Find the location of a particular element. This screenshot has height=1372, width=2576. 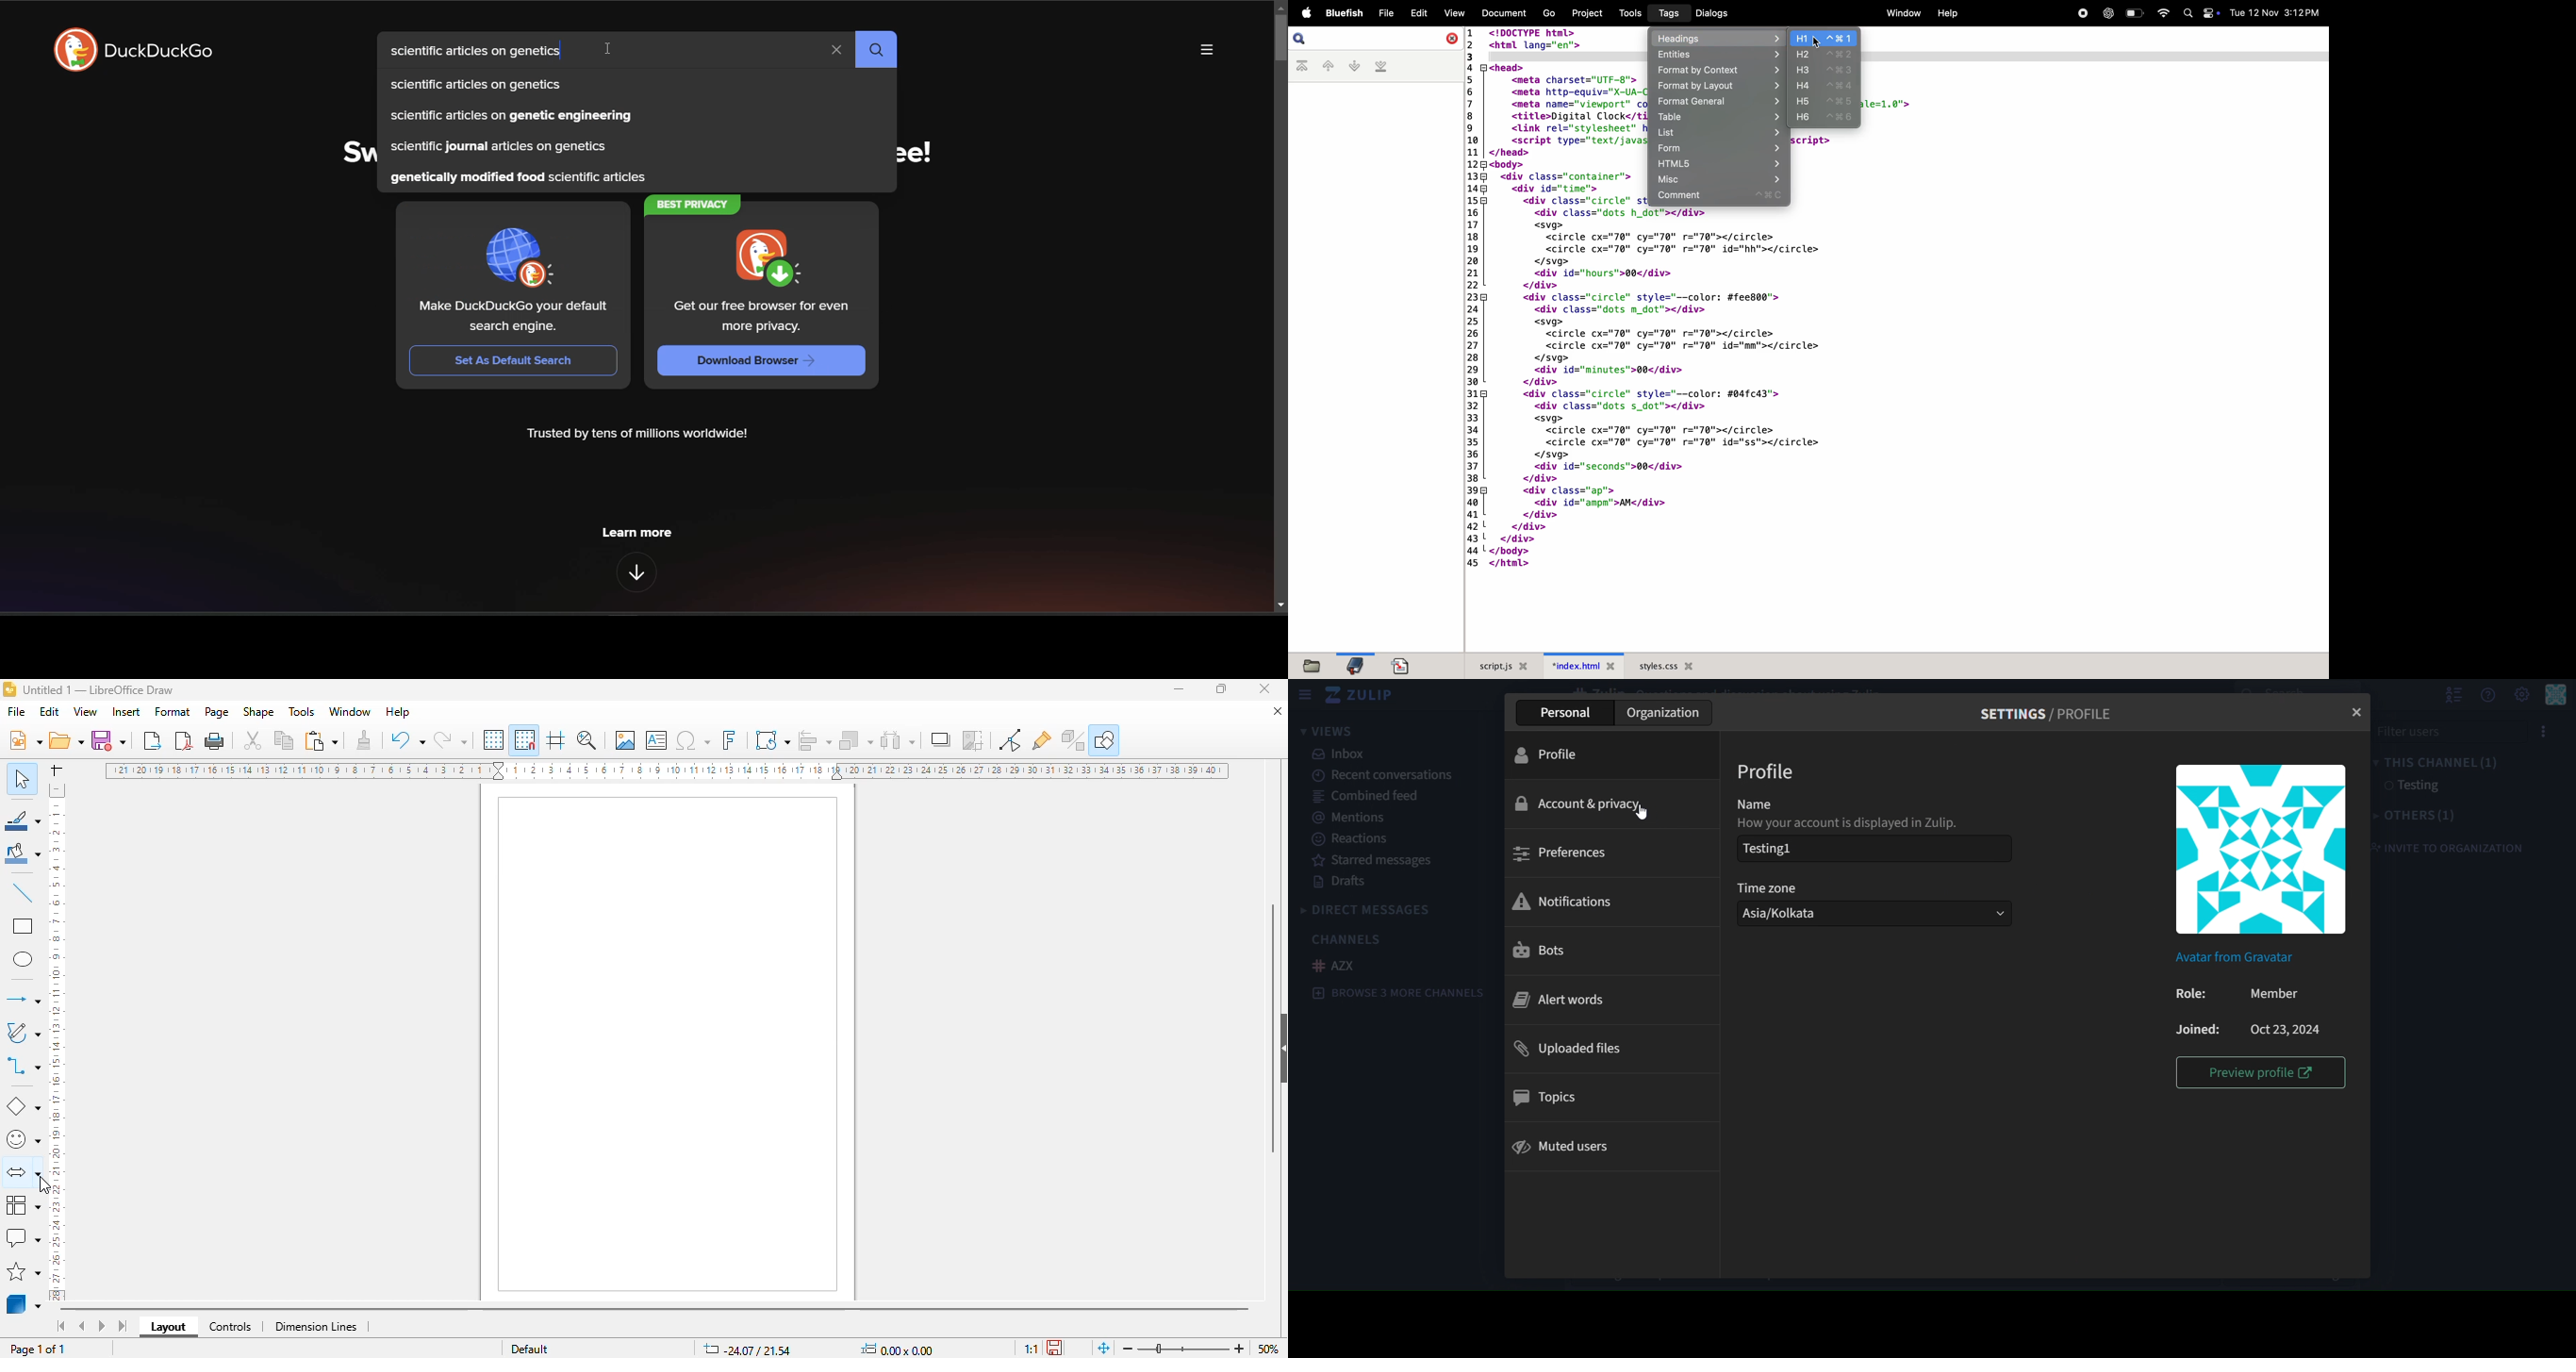

title is located at coordinates (98, 690).